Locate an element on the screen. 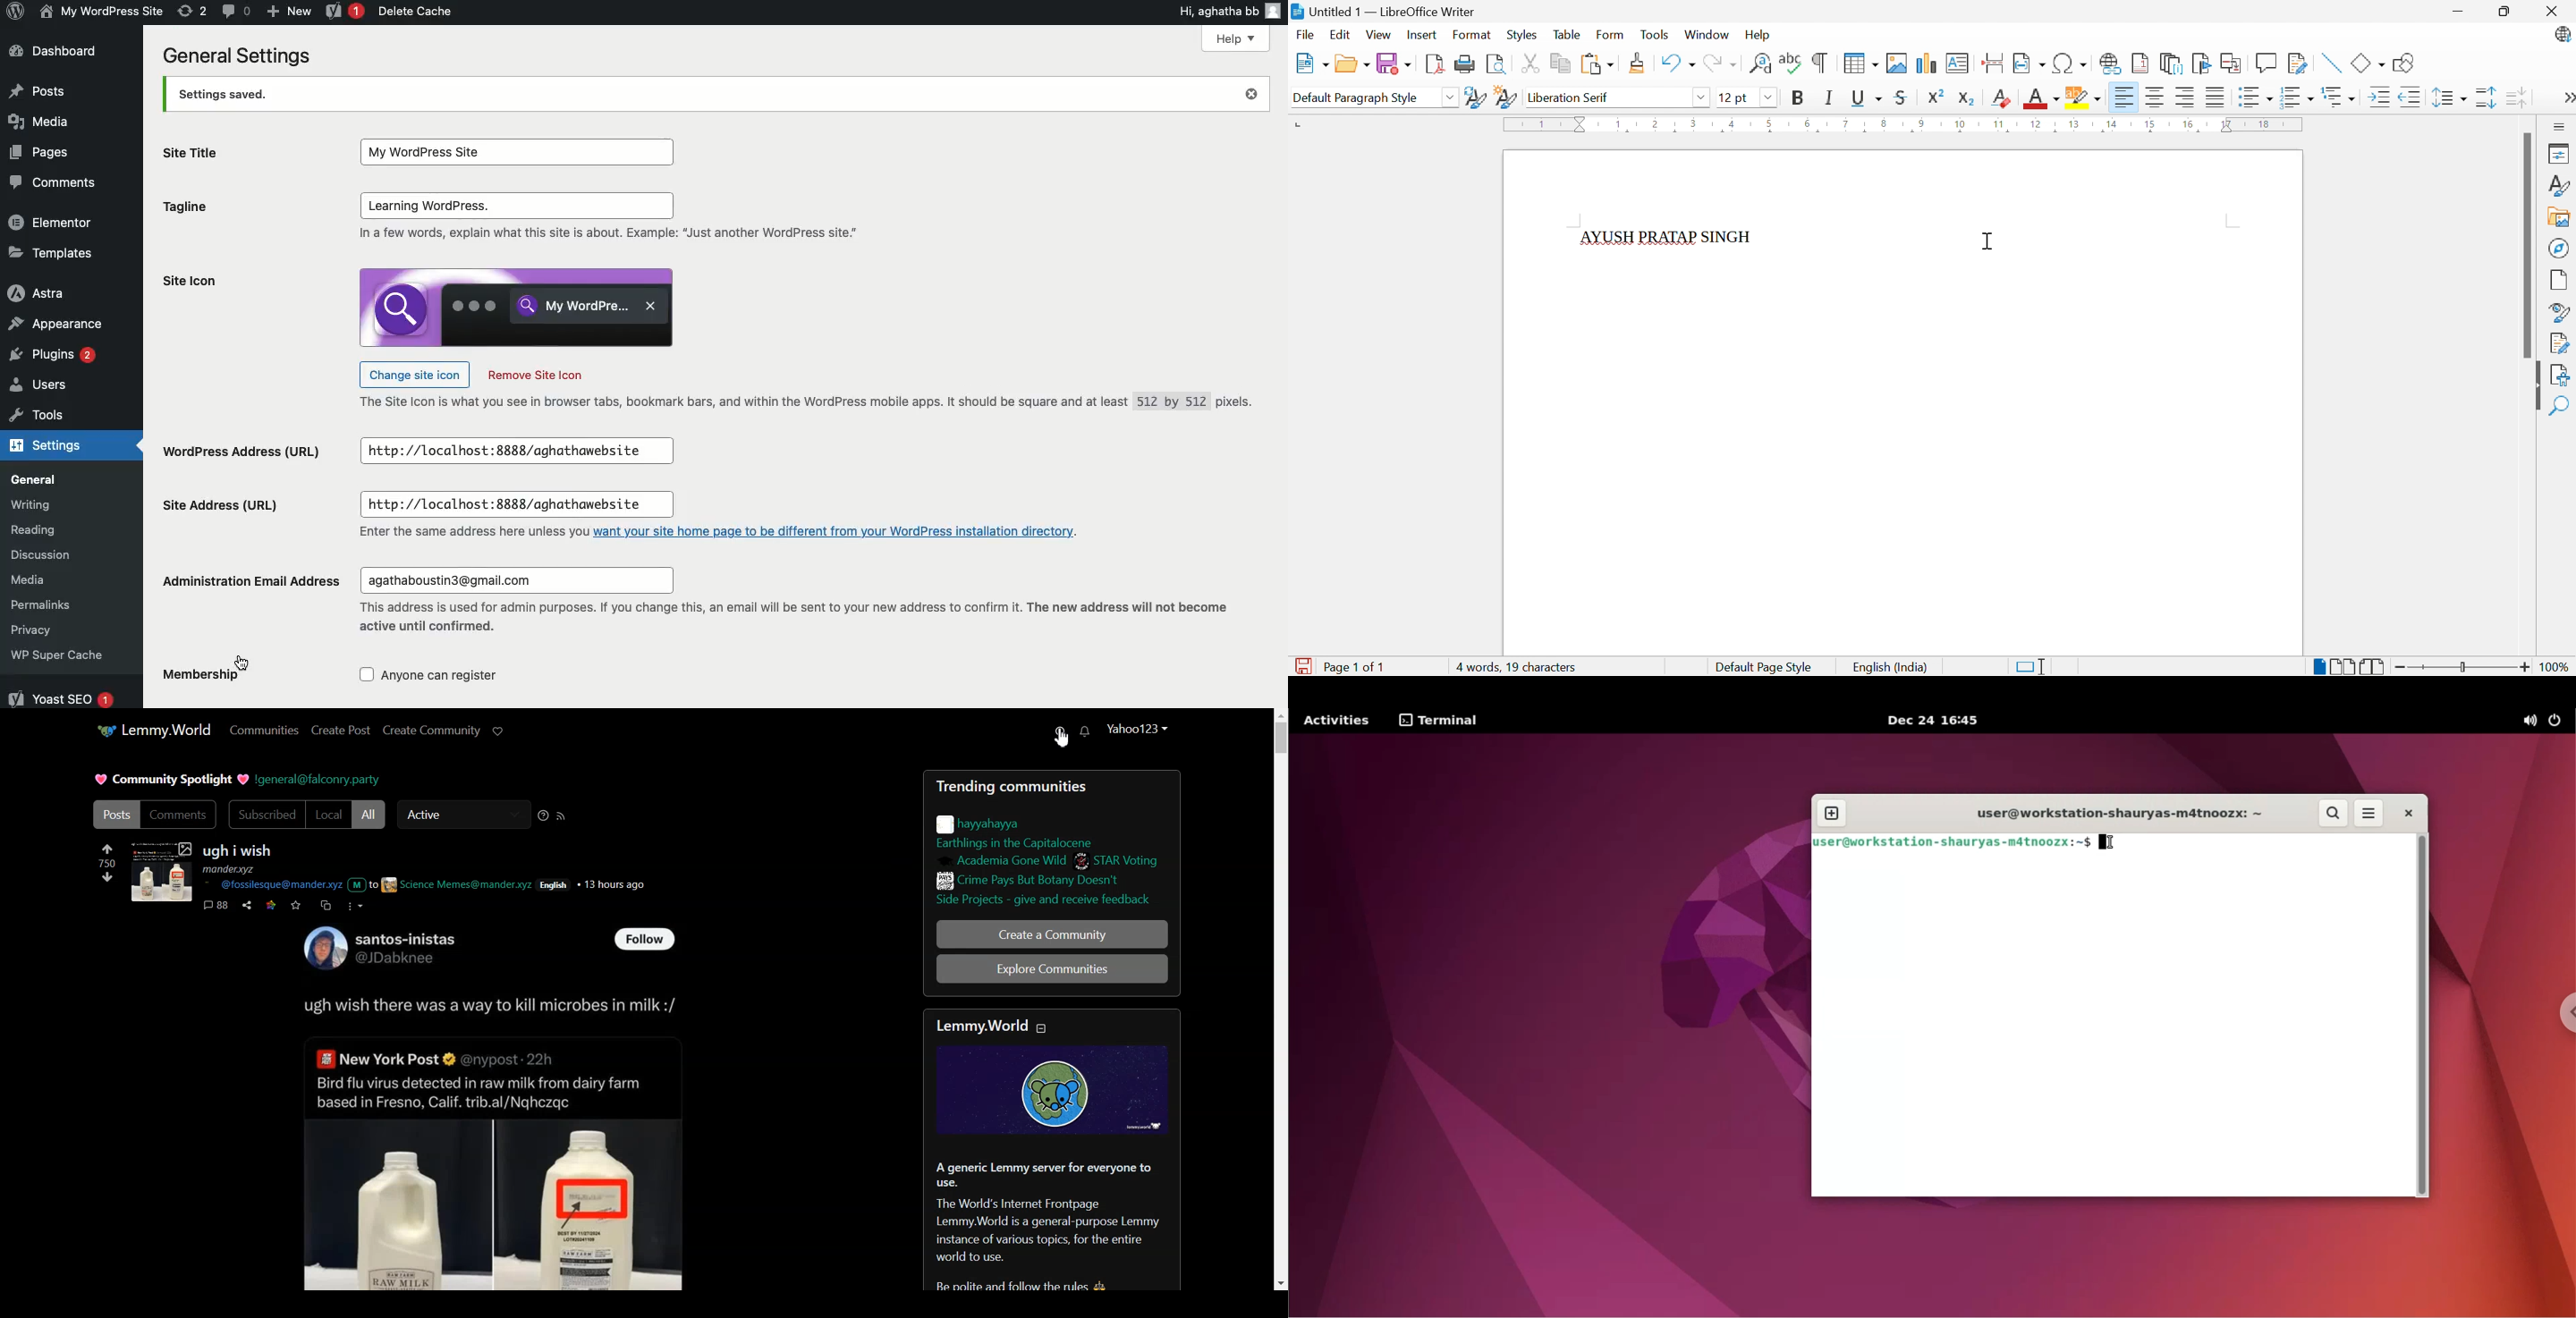 Image resolution: width=2576 pixels, height=1344 pixels. Insert Hyperlink is located at coordinates (2108, 63).